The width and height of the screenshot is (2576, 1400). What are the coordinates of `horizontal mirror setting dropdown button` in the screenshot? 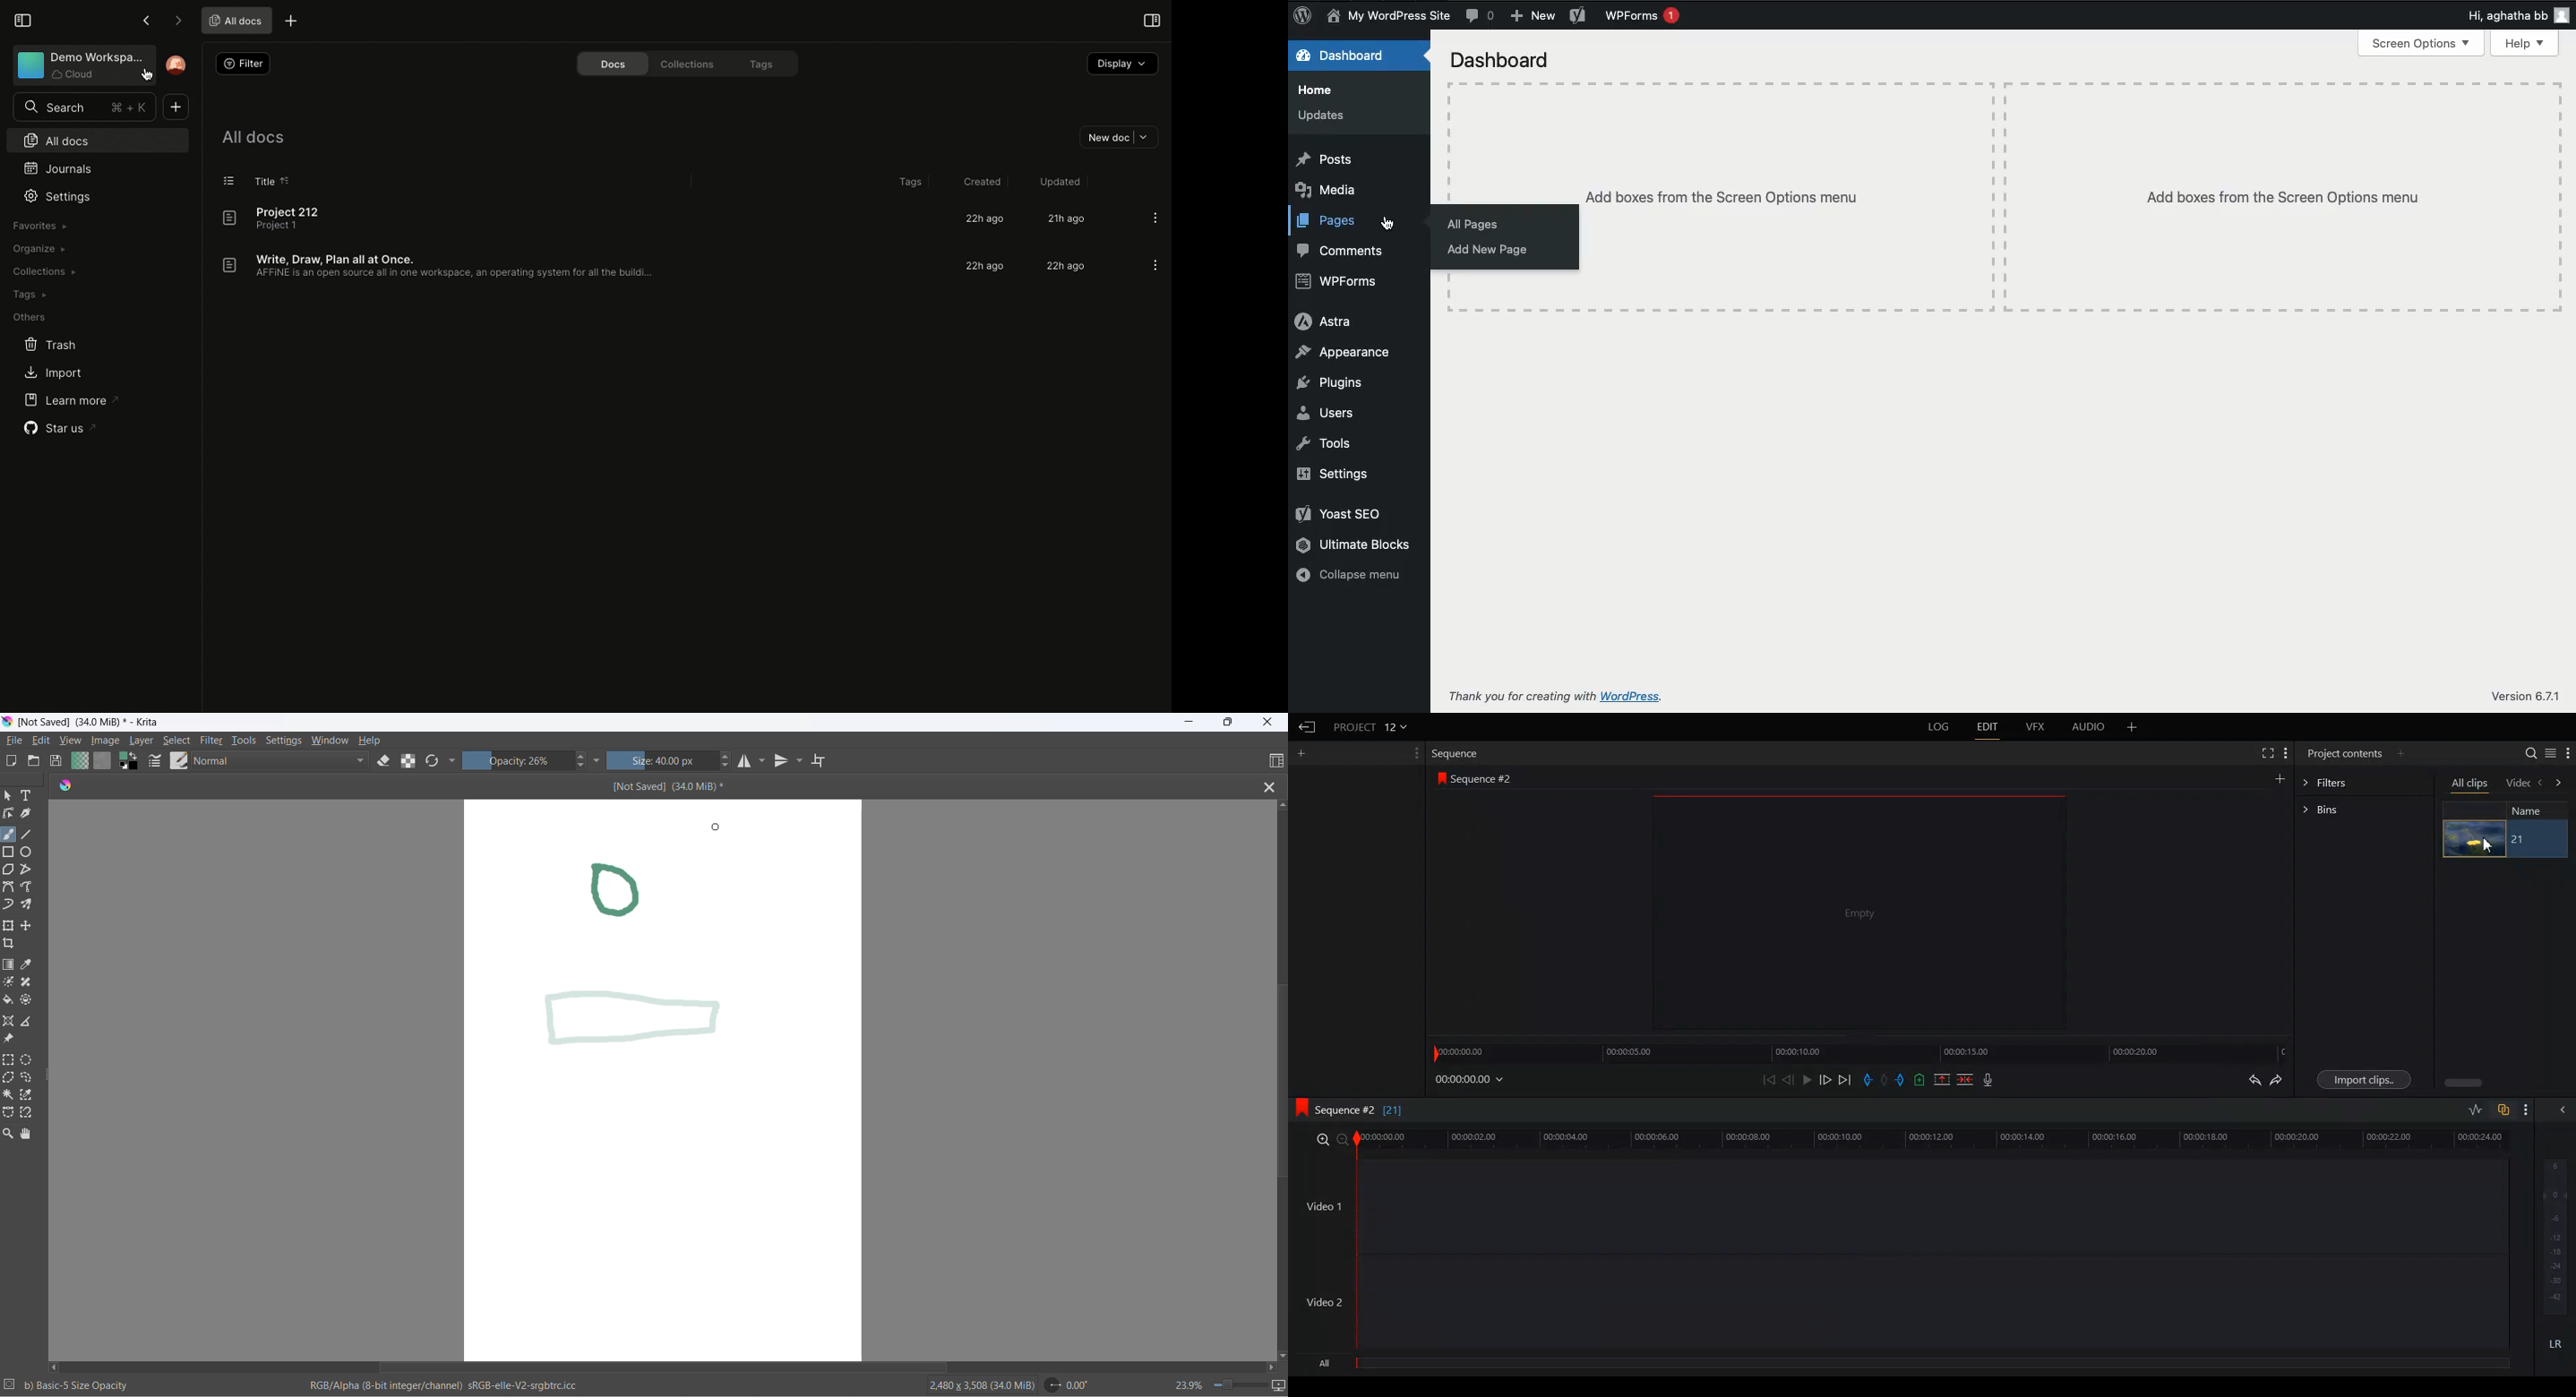 It's located at (764, 759).